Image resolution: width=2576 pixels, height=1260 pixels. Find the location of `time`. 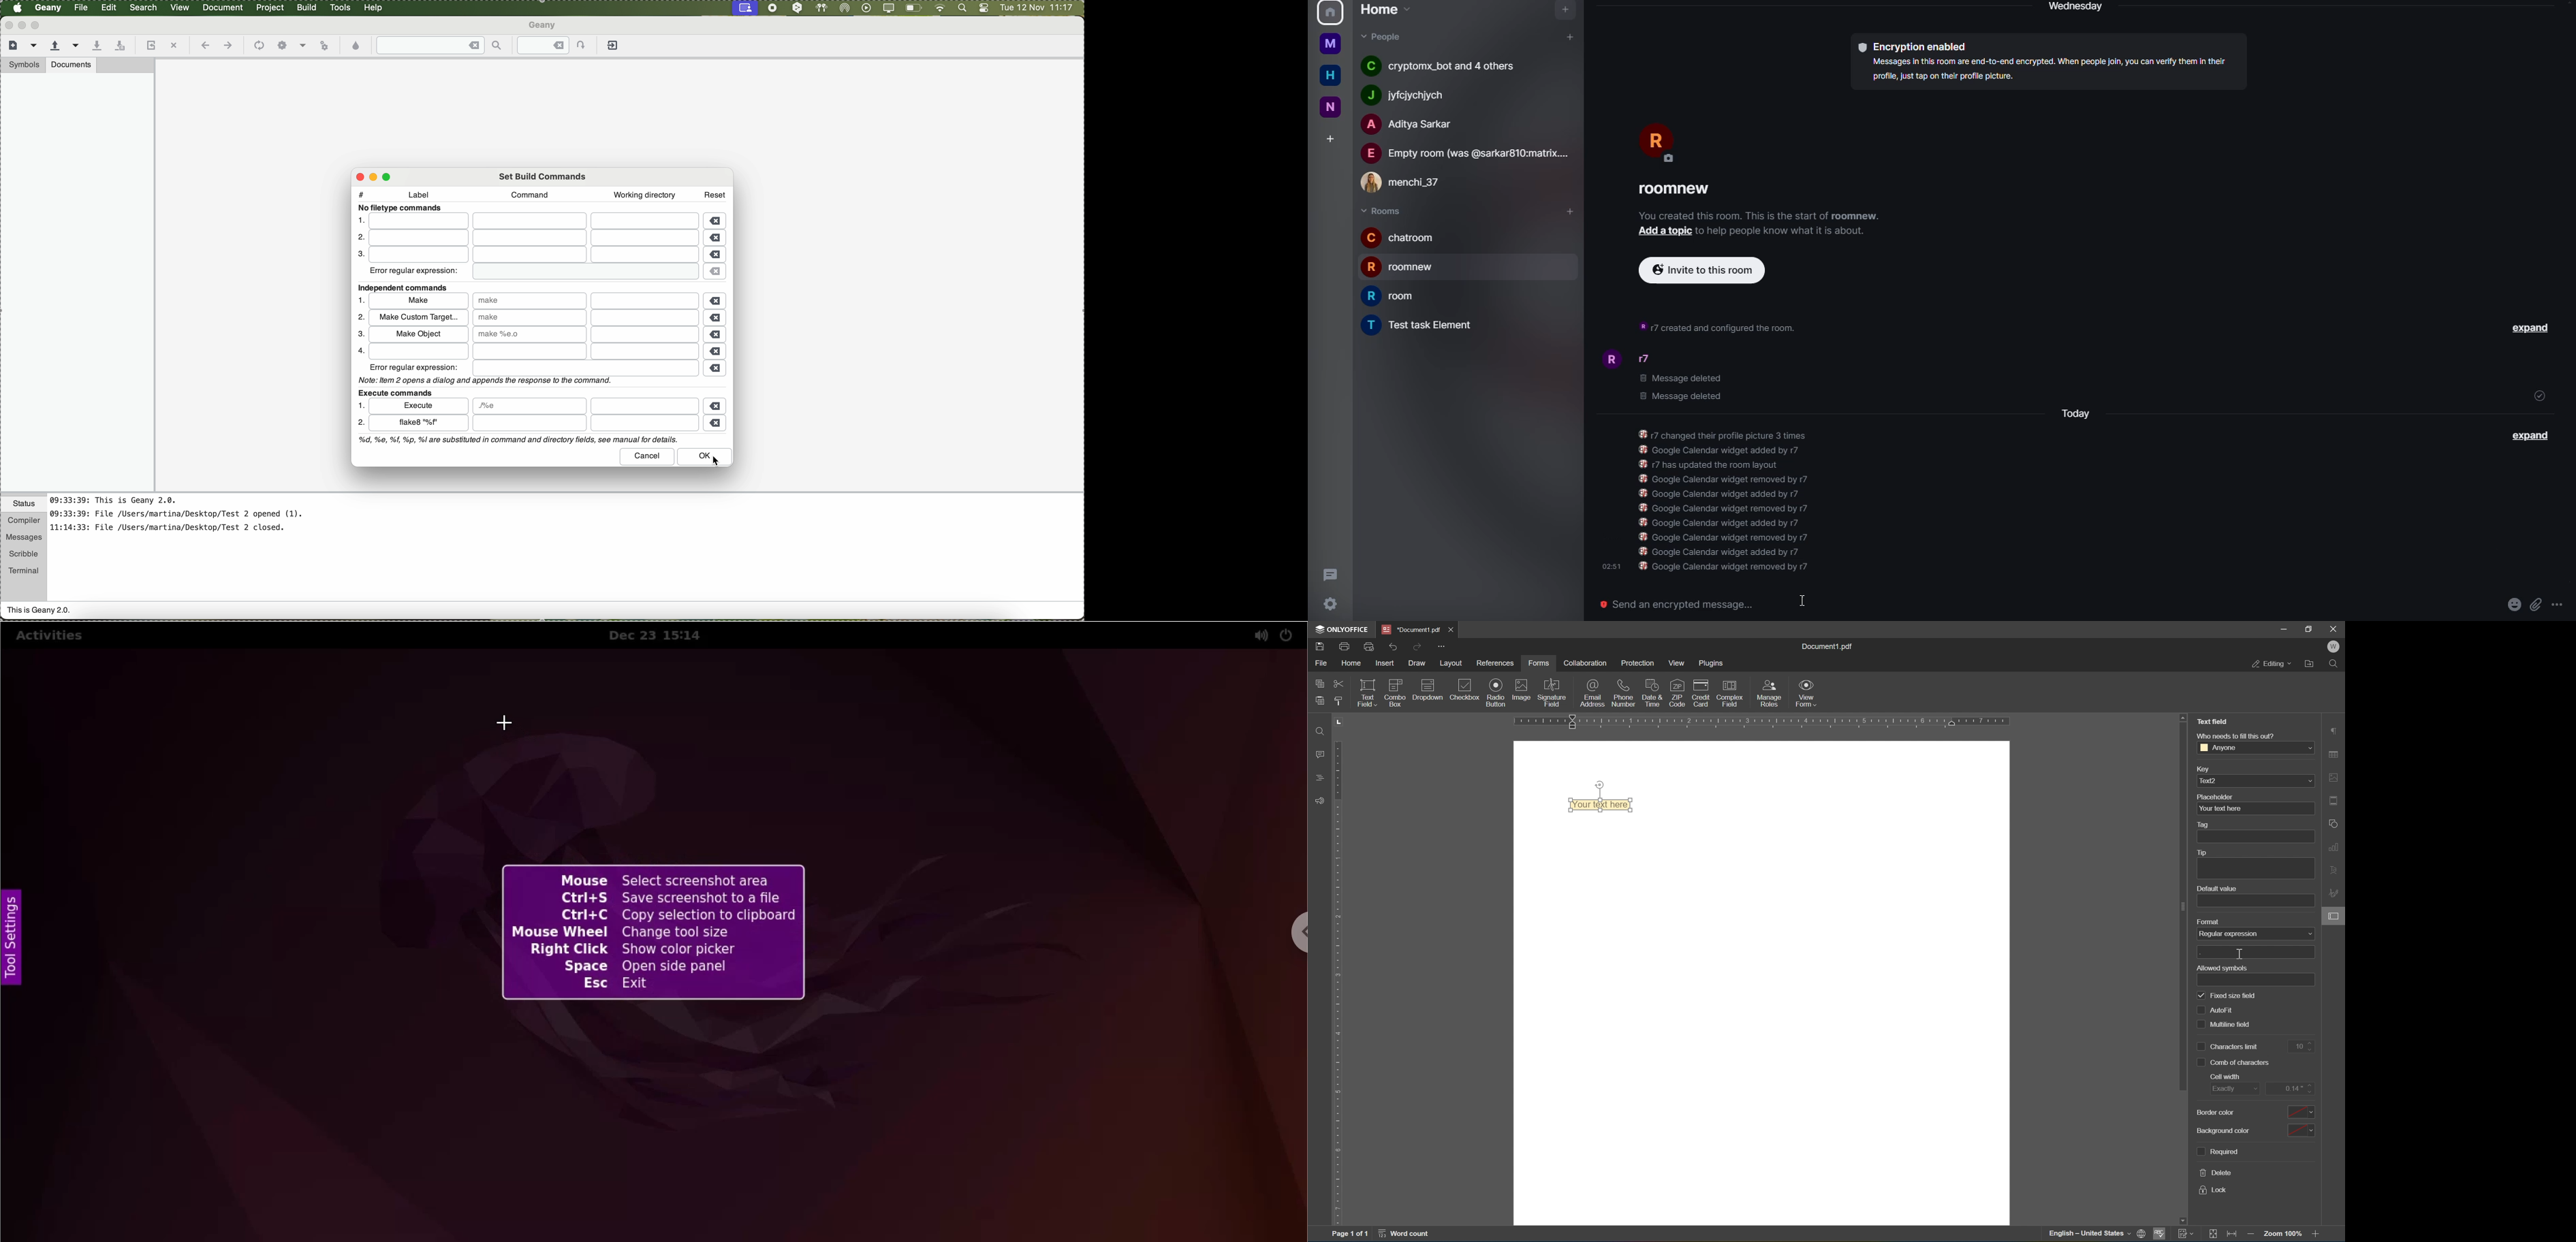

time is located at coordinates (1610, 566).